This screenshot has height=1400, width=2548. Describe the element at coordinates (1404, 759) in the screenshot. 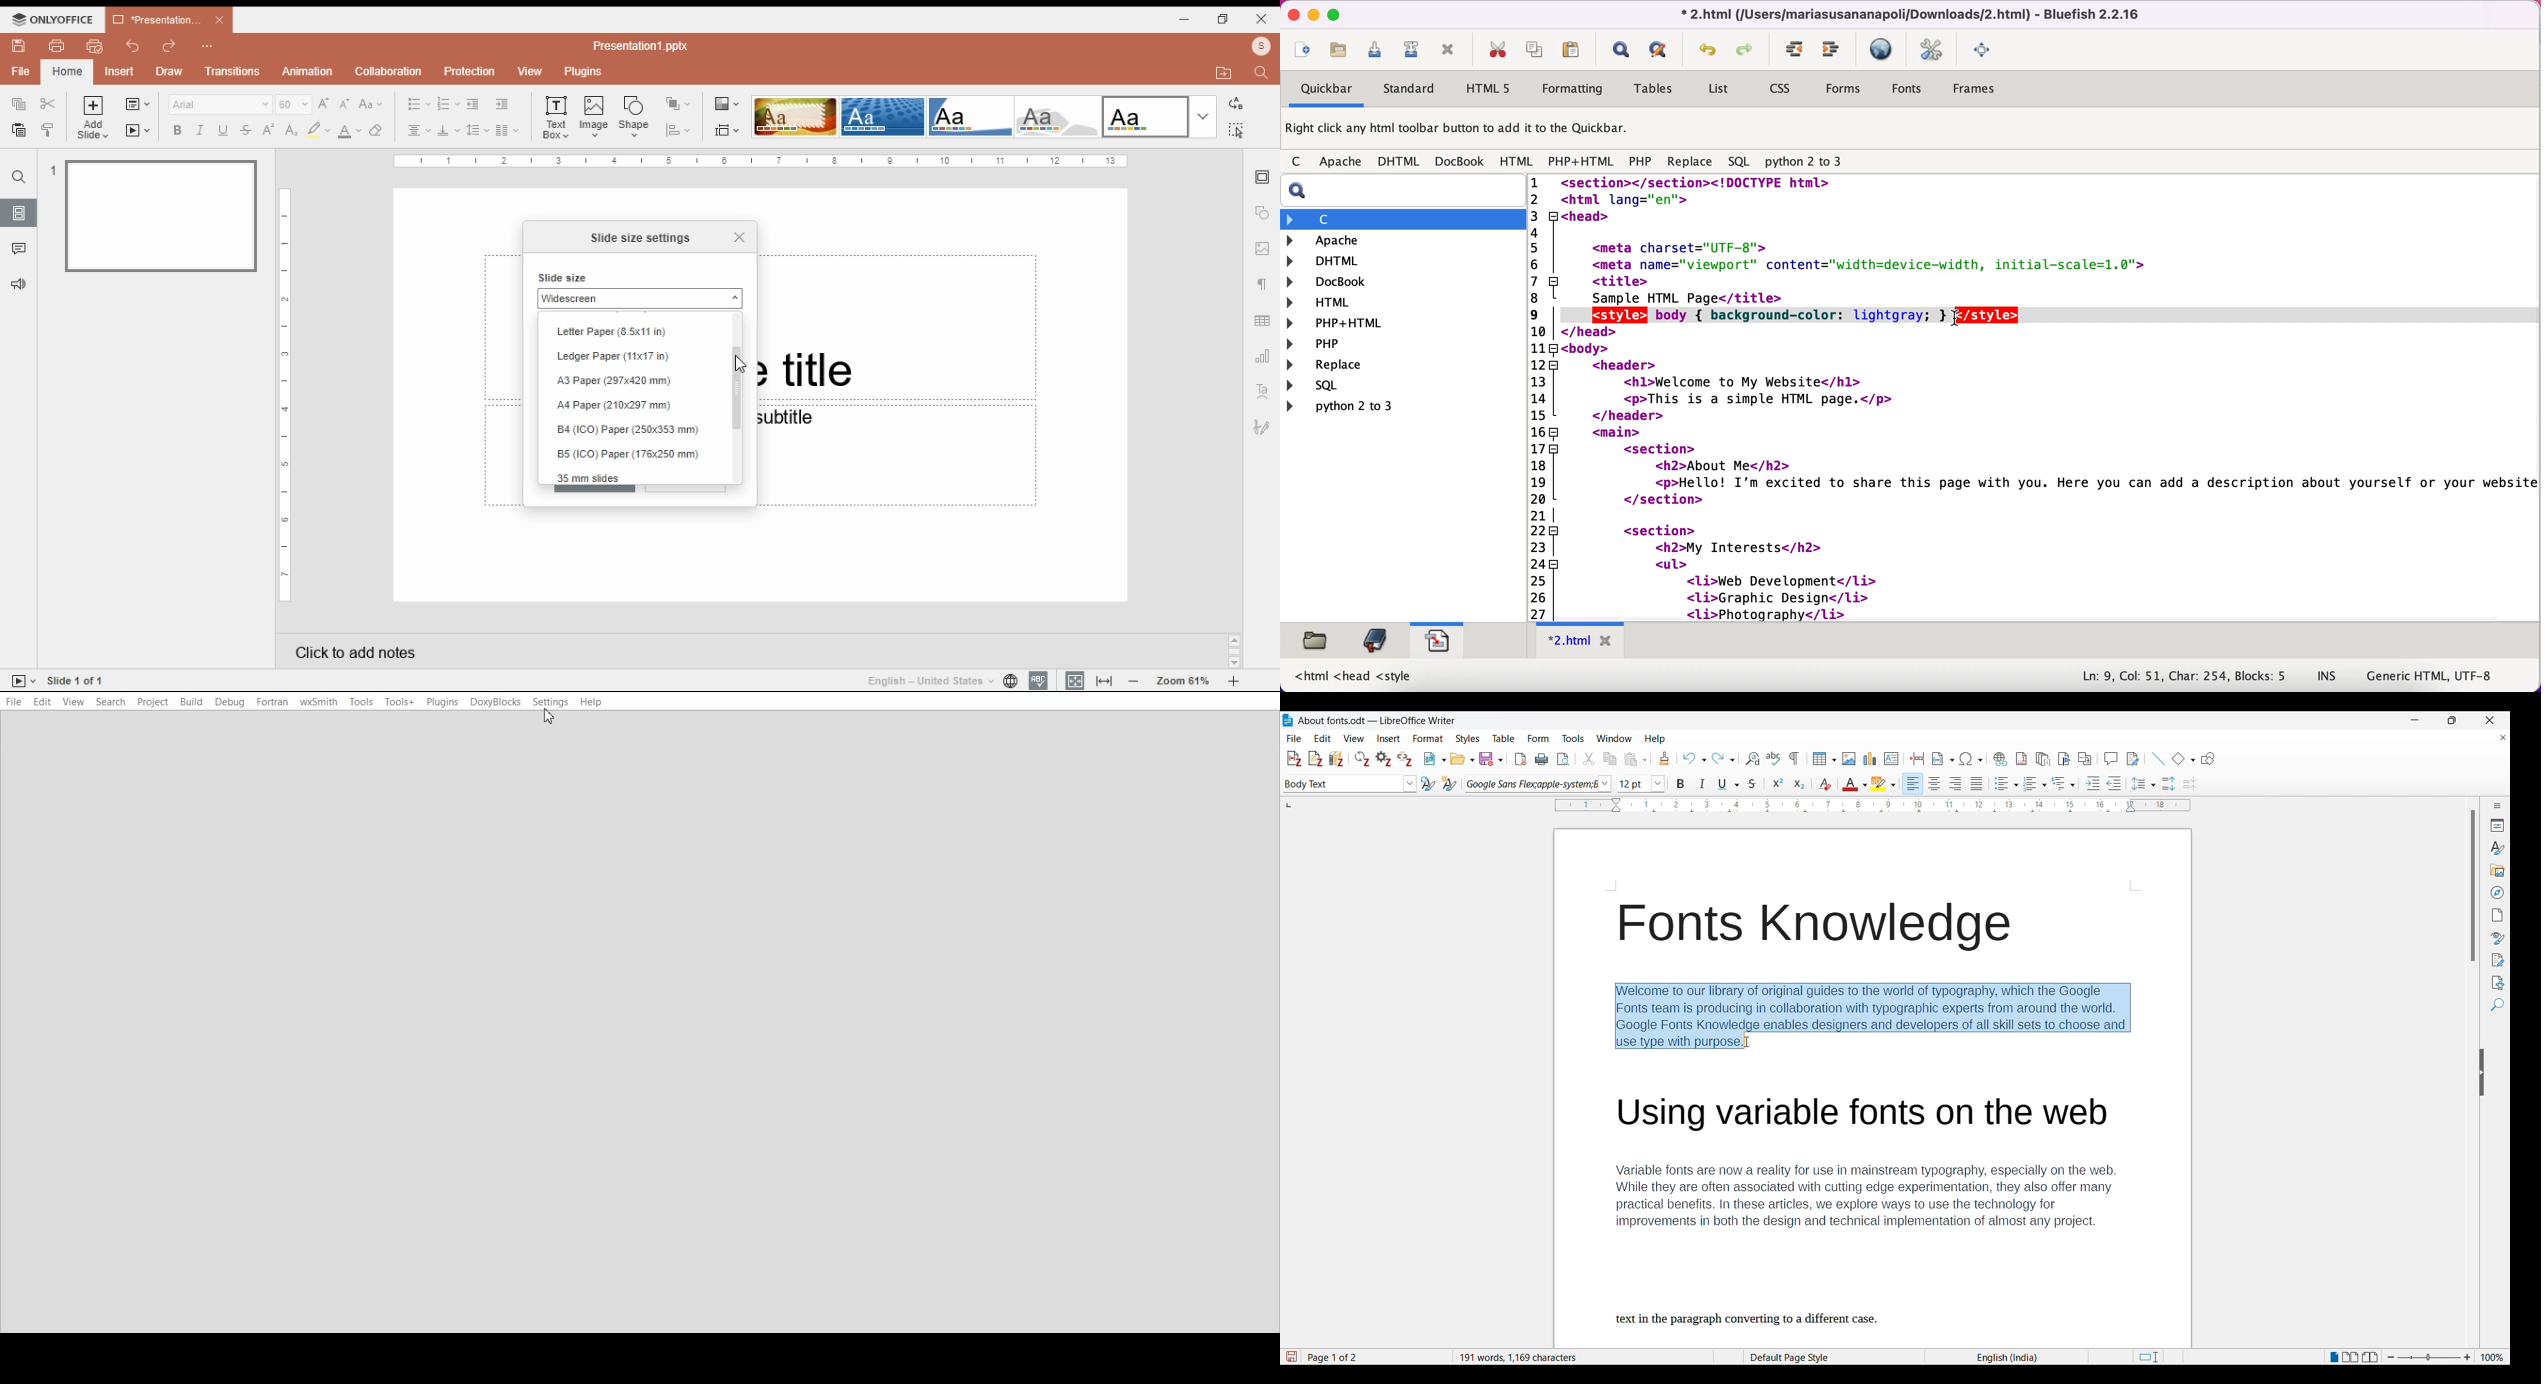

I see `Unlink citations` at that location.